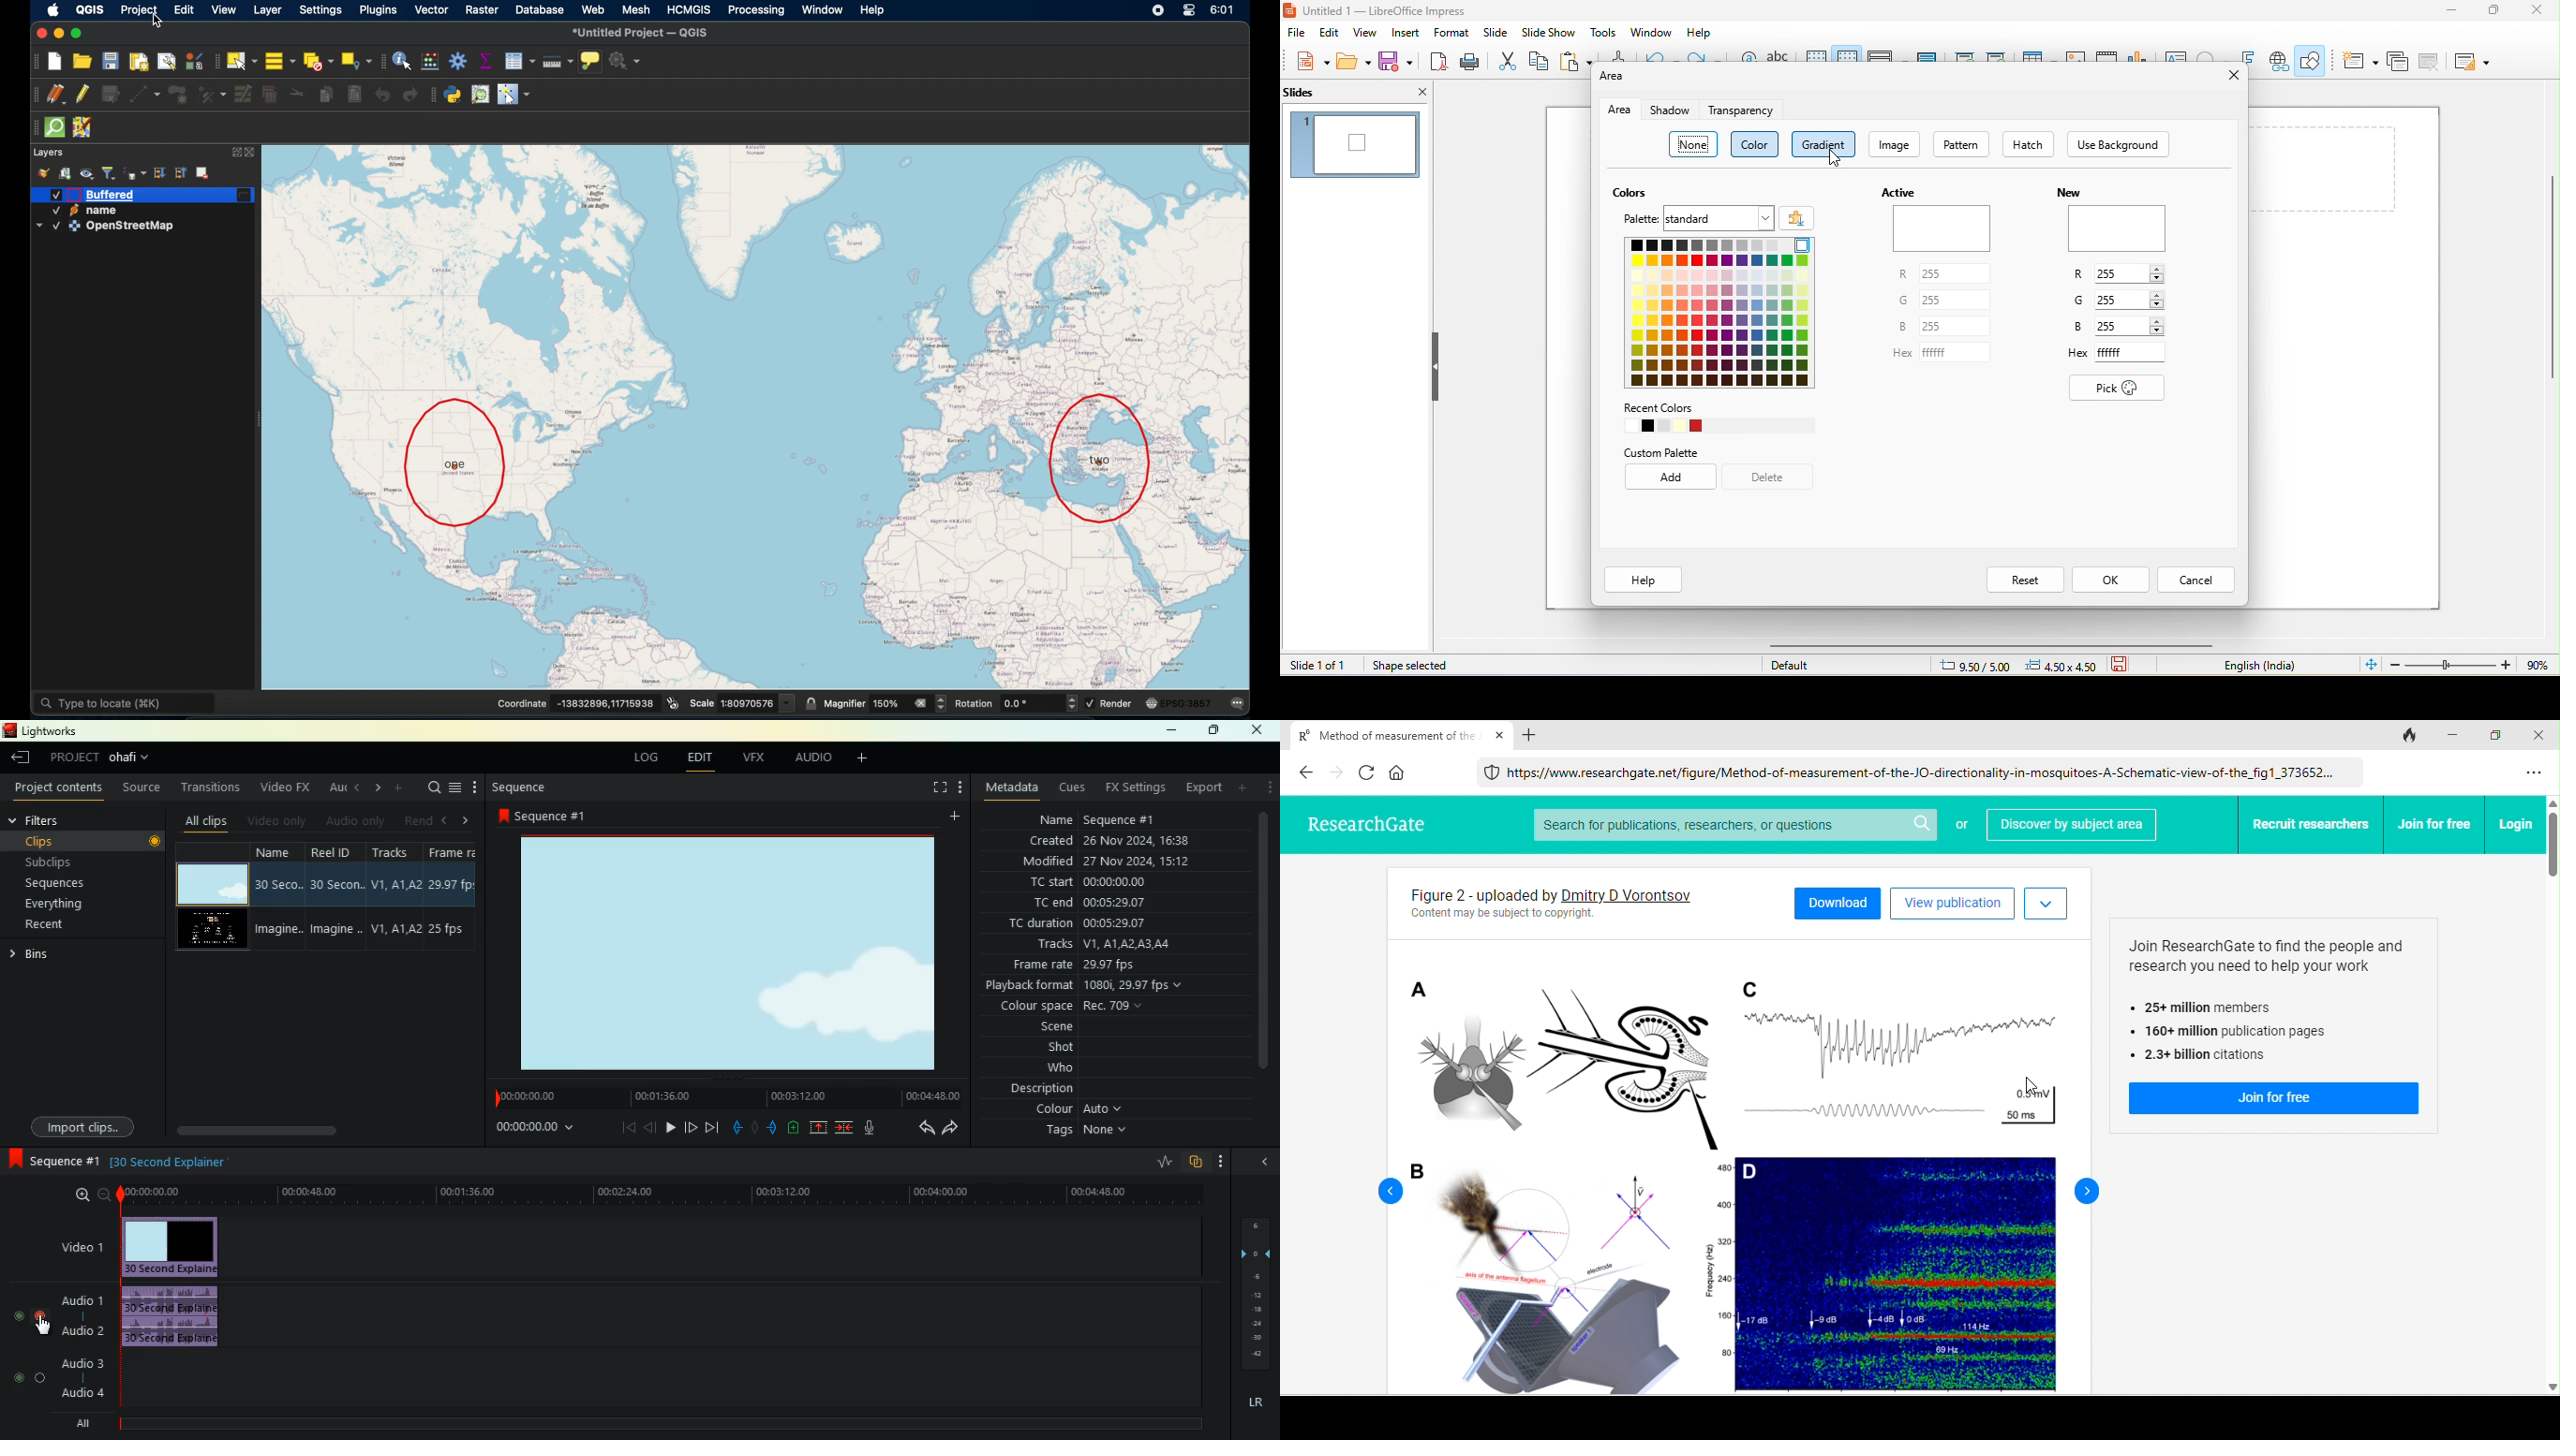  I want to click on export, so click(1199, 787).